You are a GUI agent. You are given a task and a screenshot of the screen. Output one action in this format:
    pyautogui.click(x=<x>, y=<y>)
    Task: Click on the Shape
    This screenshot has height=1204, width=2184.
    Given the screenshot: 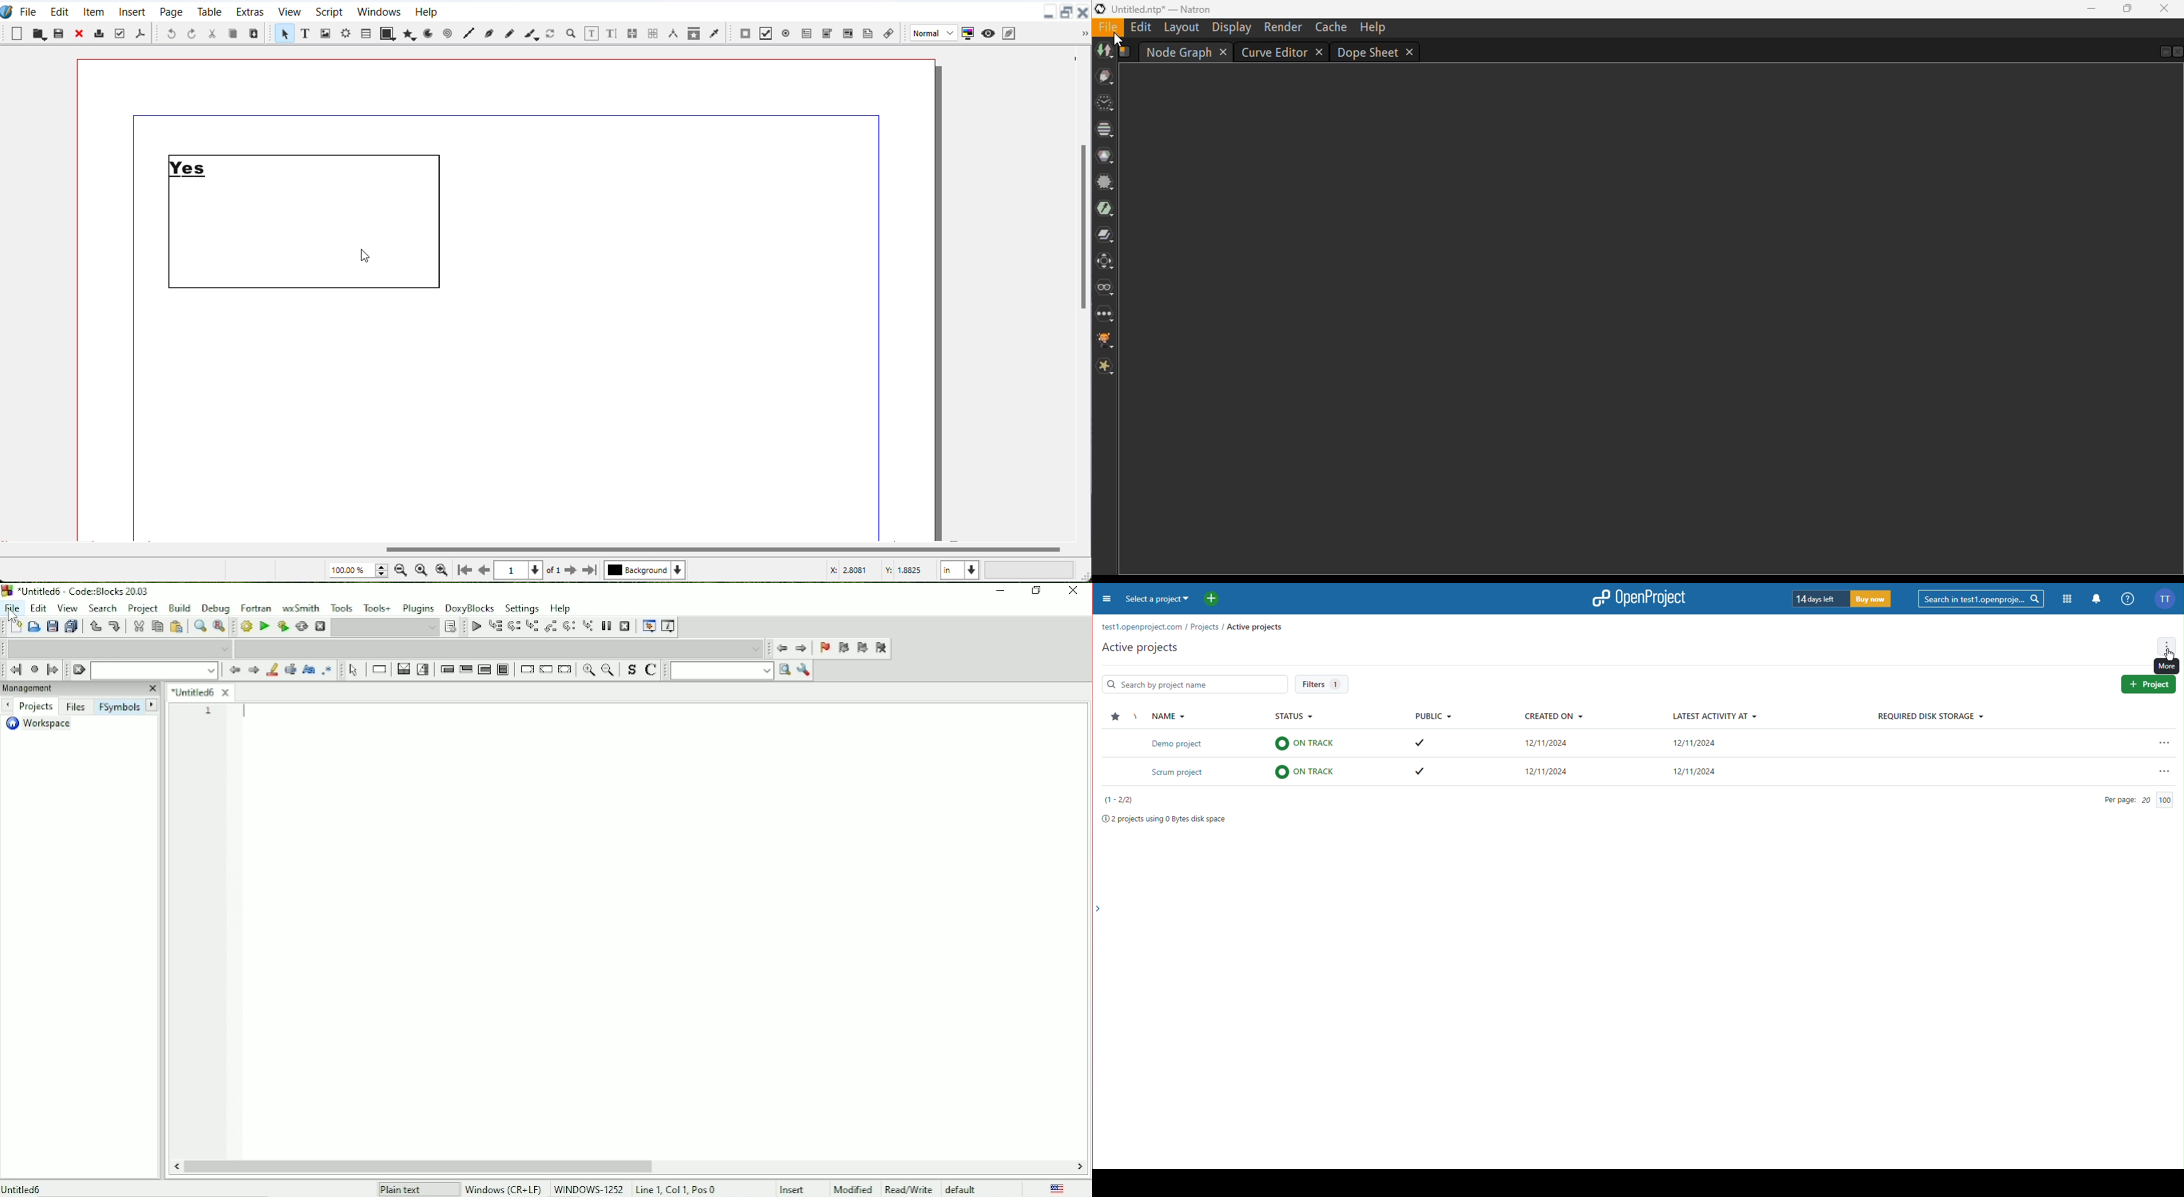 What is the action you would take?
    pyautogui.click(x=387, y=34)
    